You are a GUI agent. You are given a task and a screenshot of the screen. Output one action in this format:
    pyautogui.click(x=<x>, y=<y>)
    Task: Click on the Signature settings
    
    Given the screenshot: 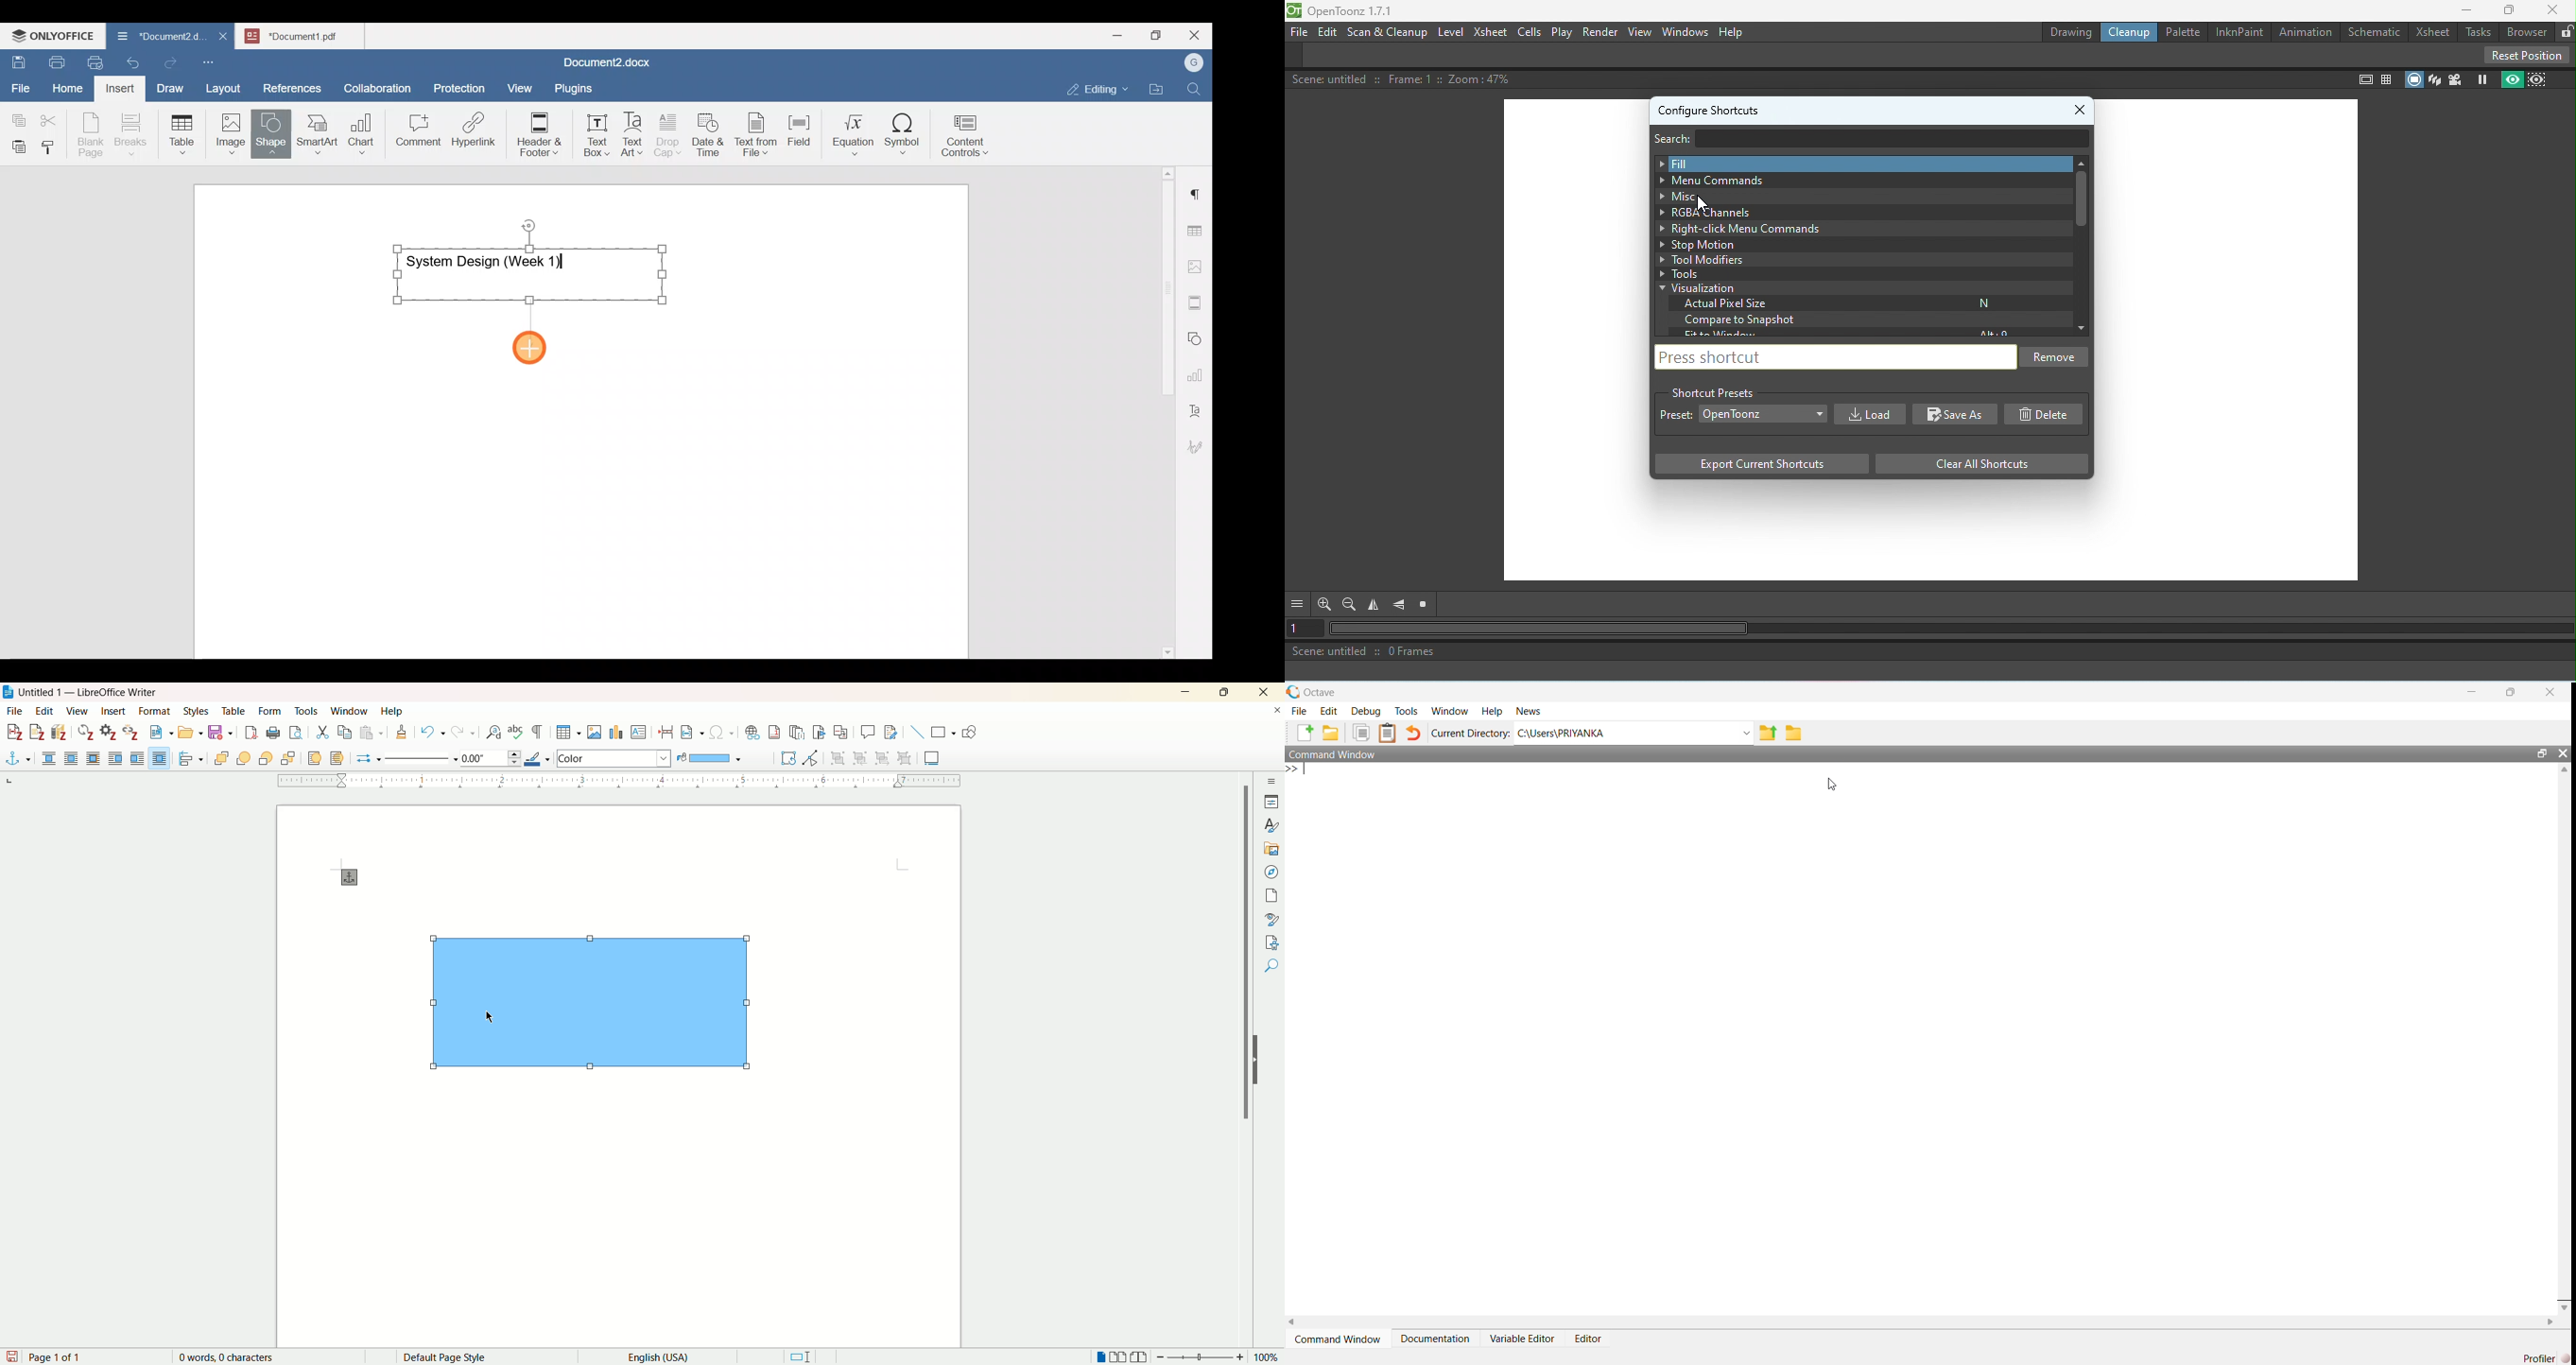 What is the action you would take?
    pyautogui.click(x=1199, y=442)
    